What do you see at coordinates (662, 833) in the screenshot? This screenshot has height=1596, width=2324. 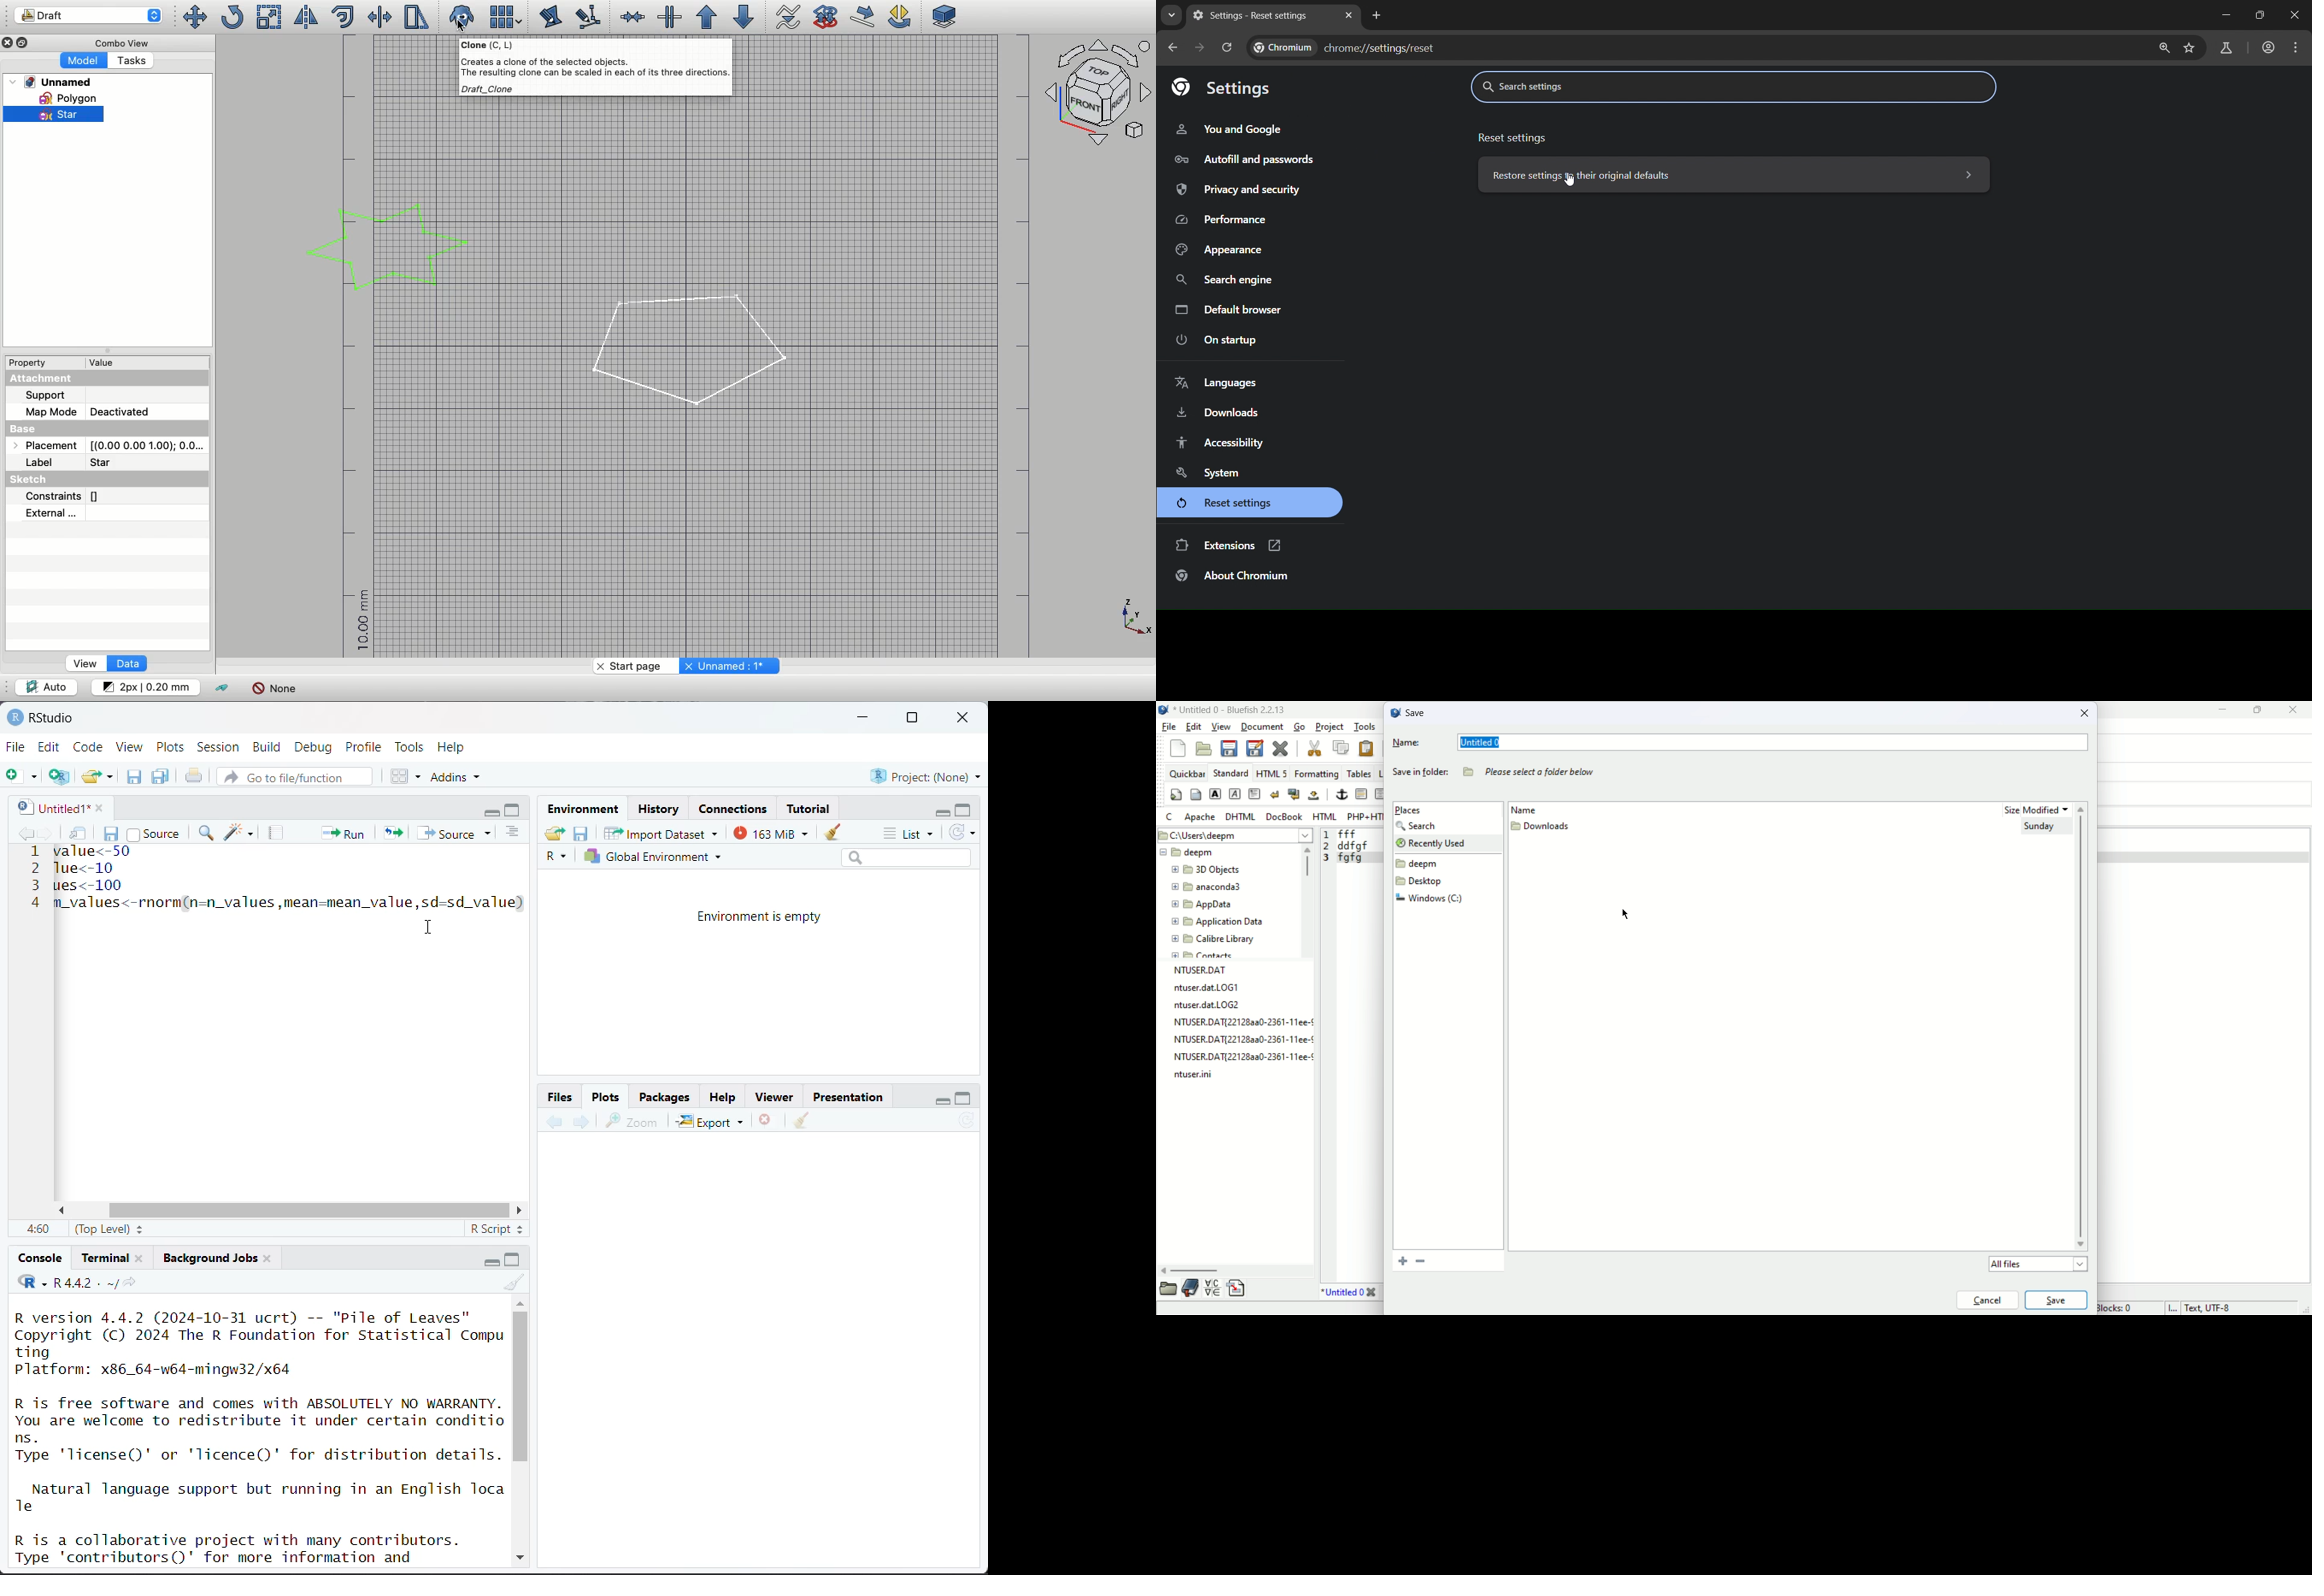 I see `Import Dataset` at bounding box center [662, 833].